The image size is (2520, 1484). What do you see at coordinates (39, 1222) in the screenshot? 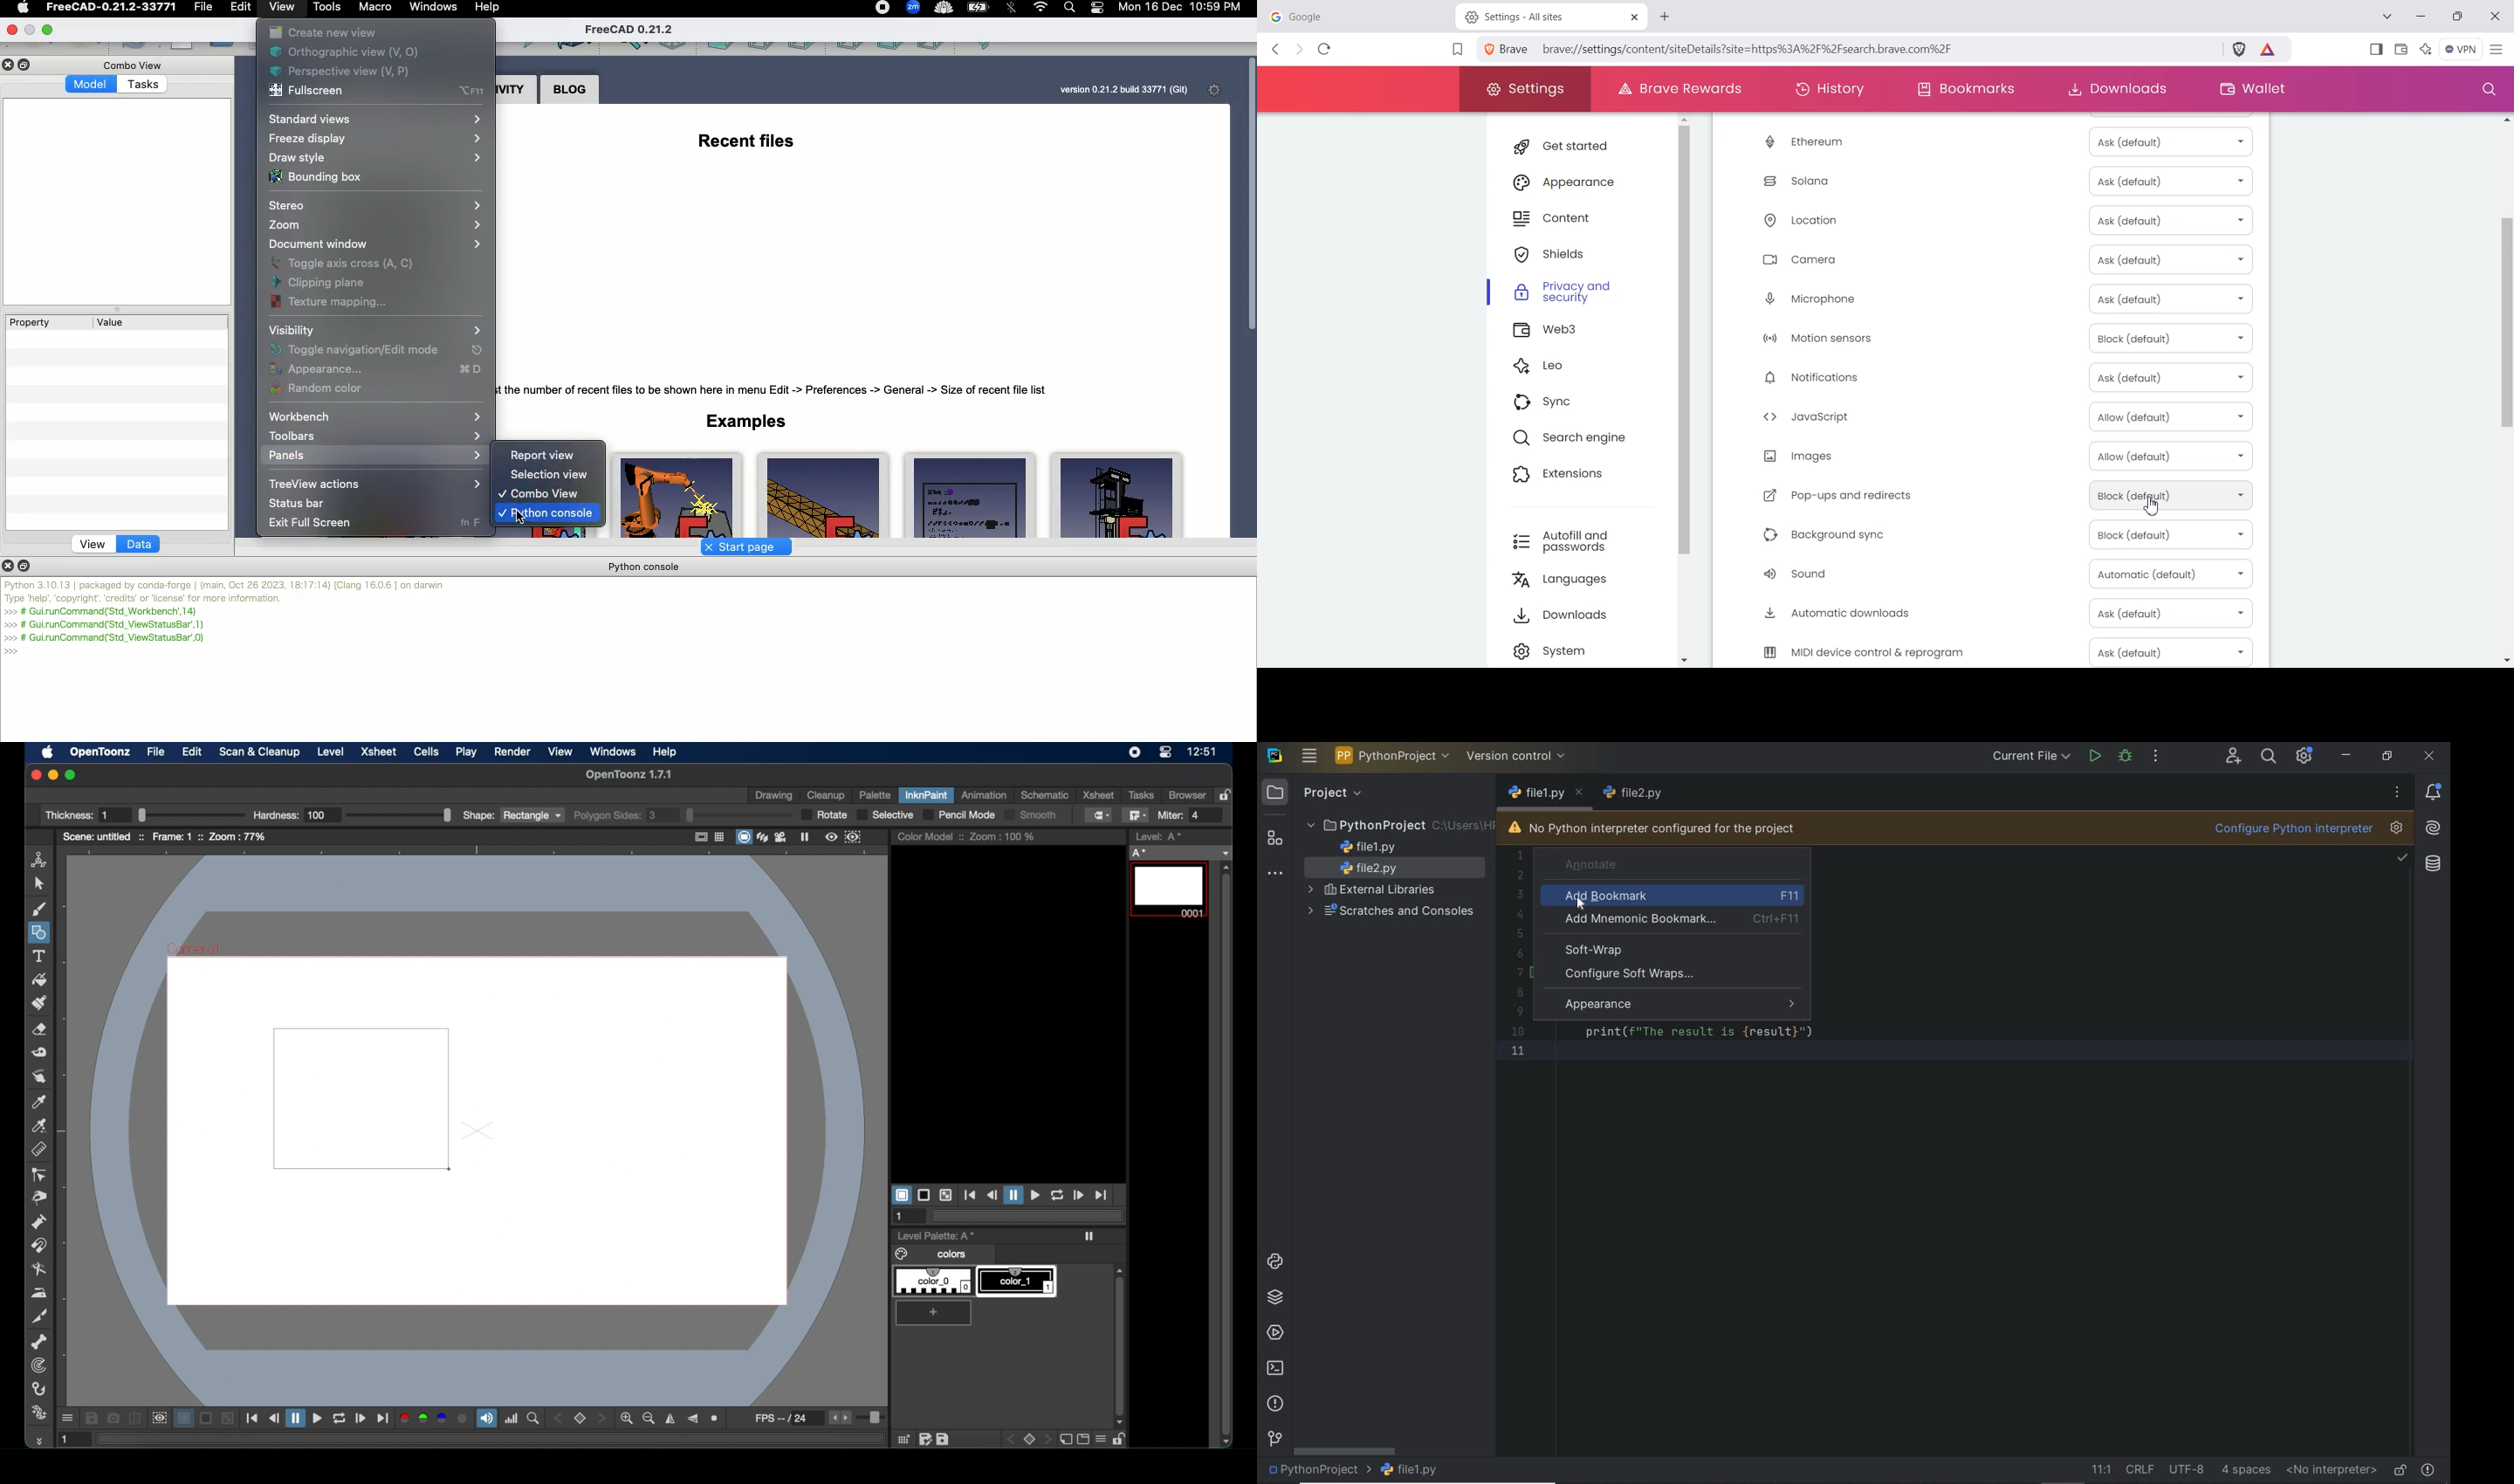
I see `pump tool` at bounding box center [39, 1222].